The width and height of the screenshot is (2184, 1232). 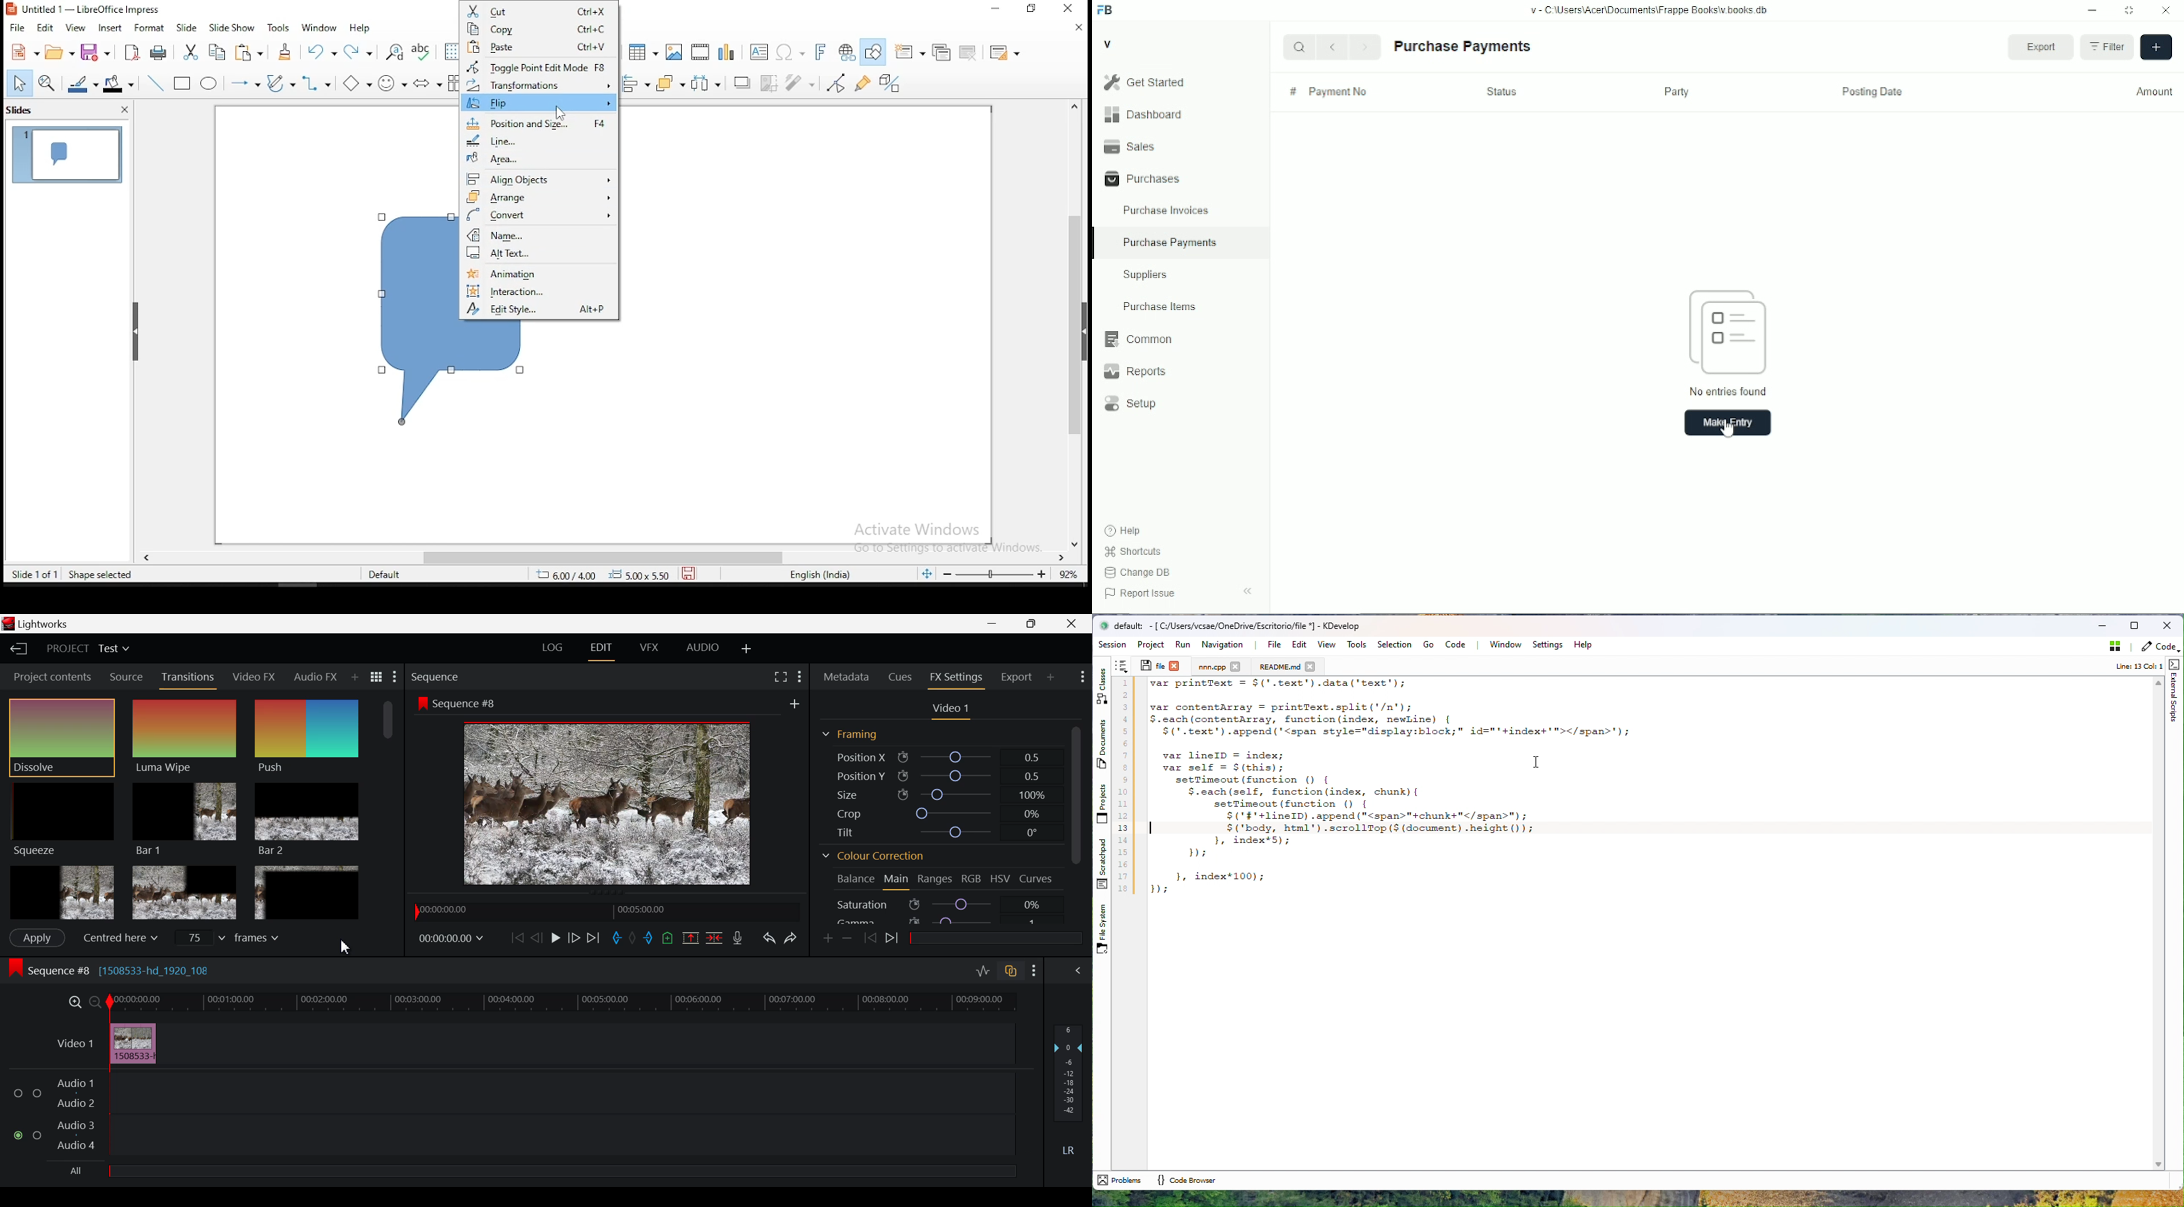 I want to click on Party, so click(x=1676, y=92).